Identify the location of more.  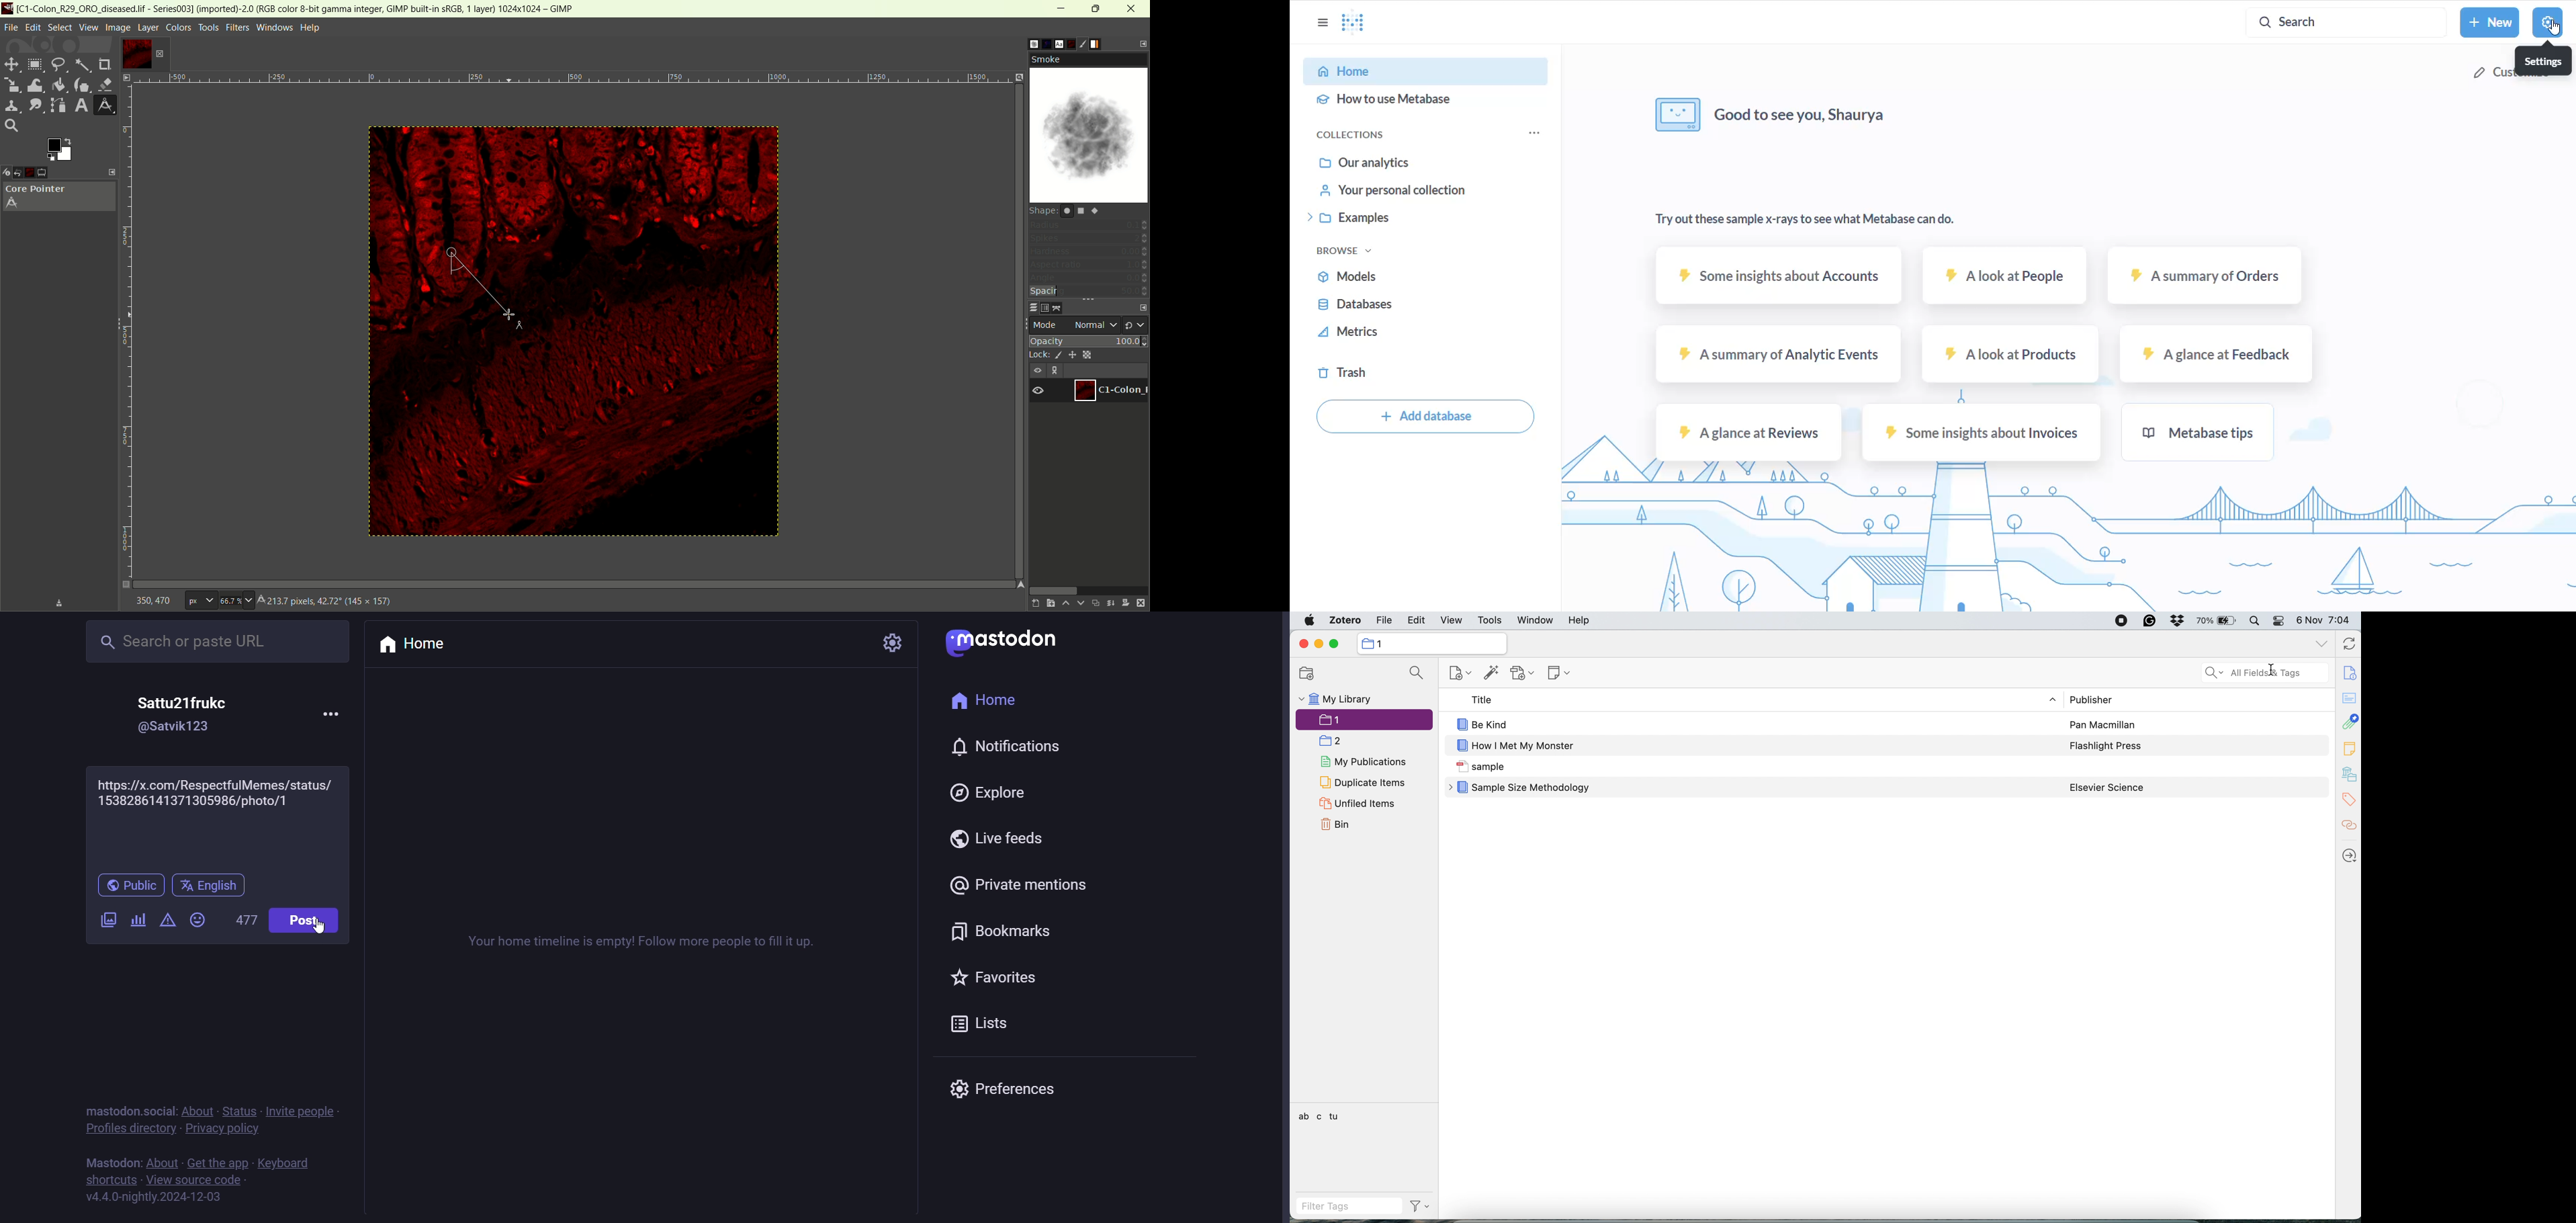
(330, 715).